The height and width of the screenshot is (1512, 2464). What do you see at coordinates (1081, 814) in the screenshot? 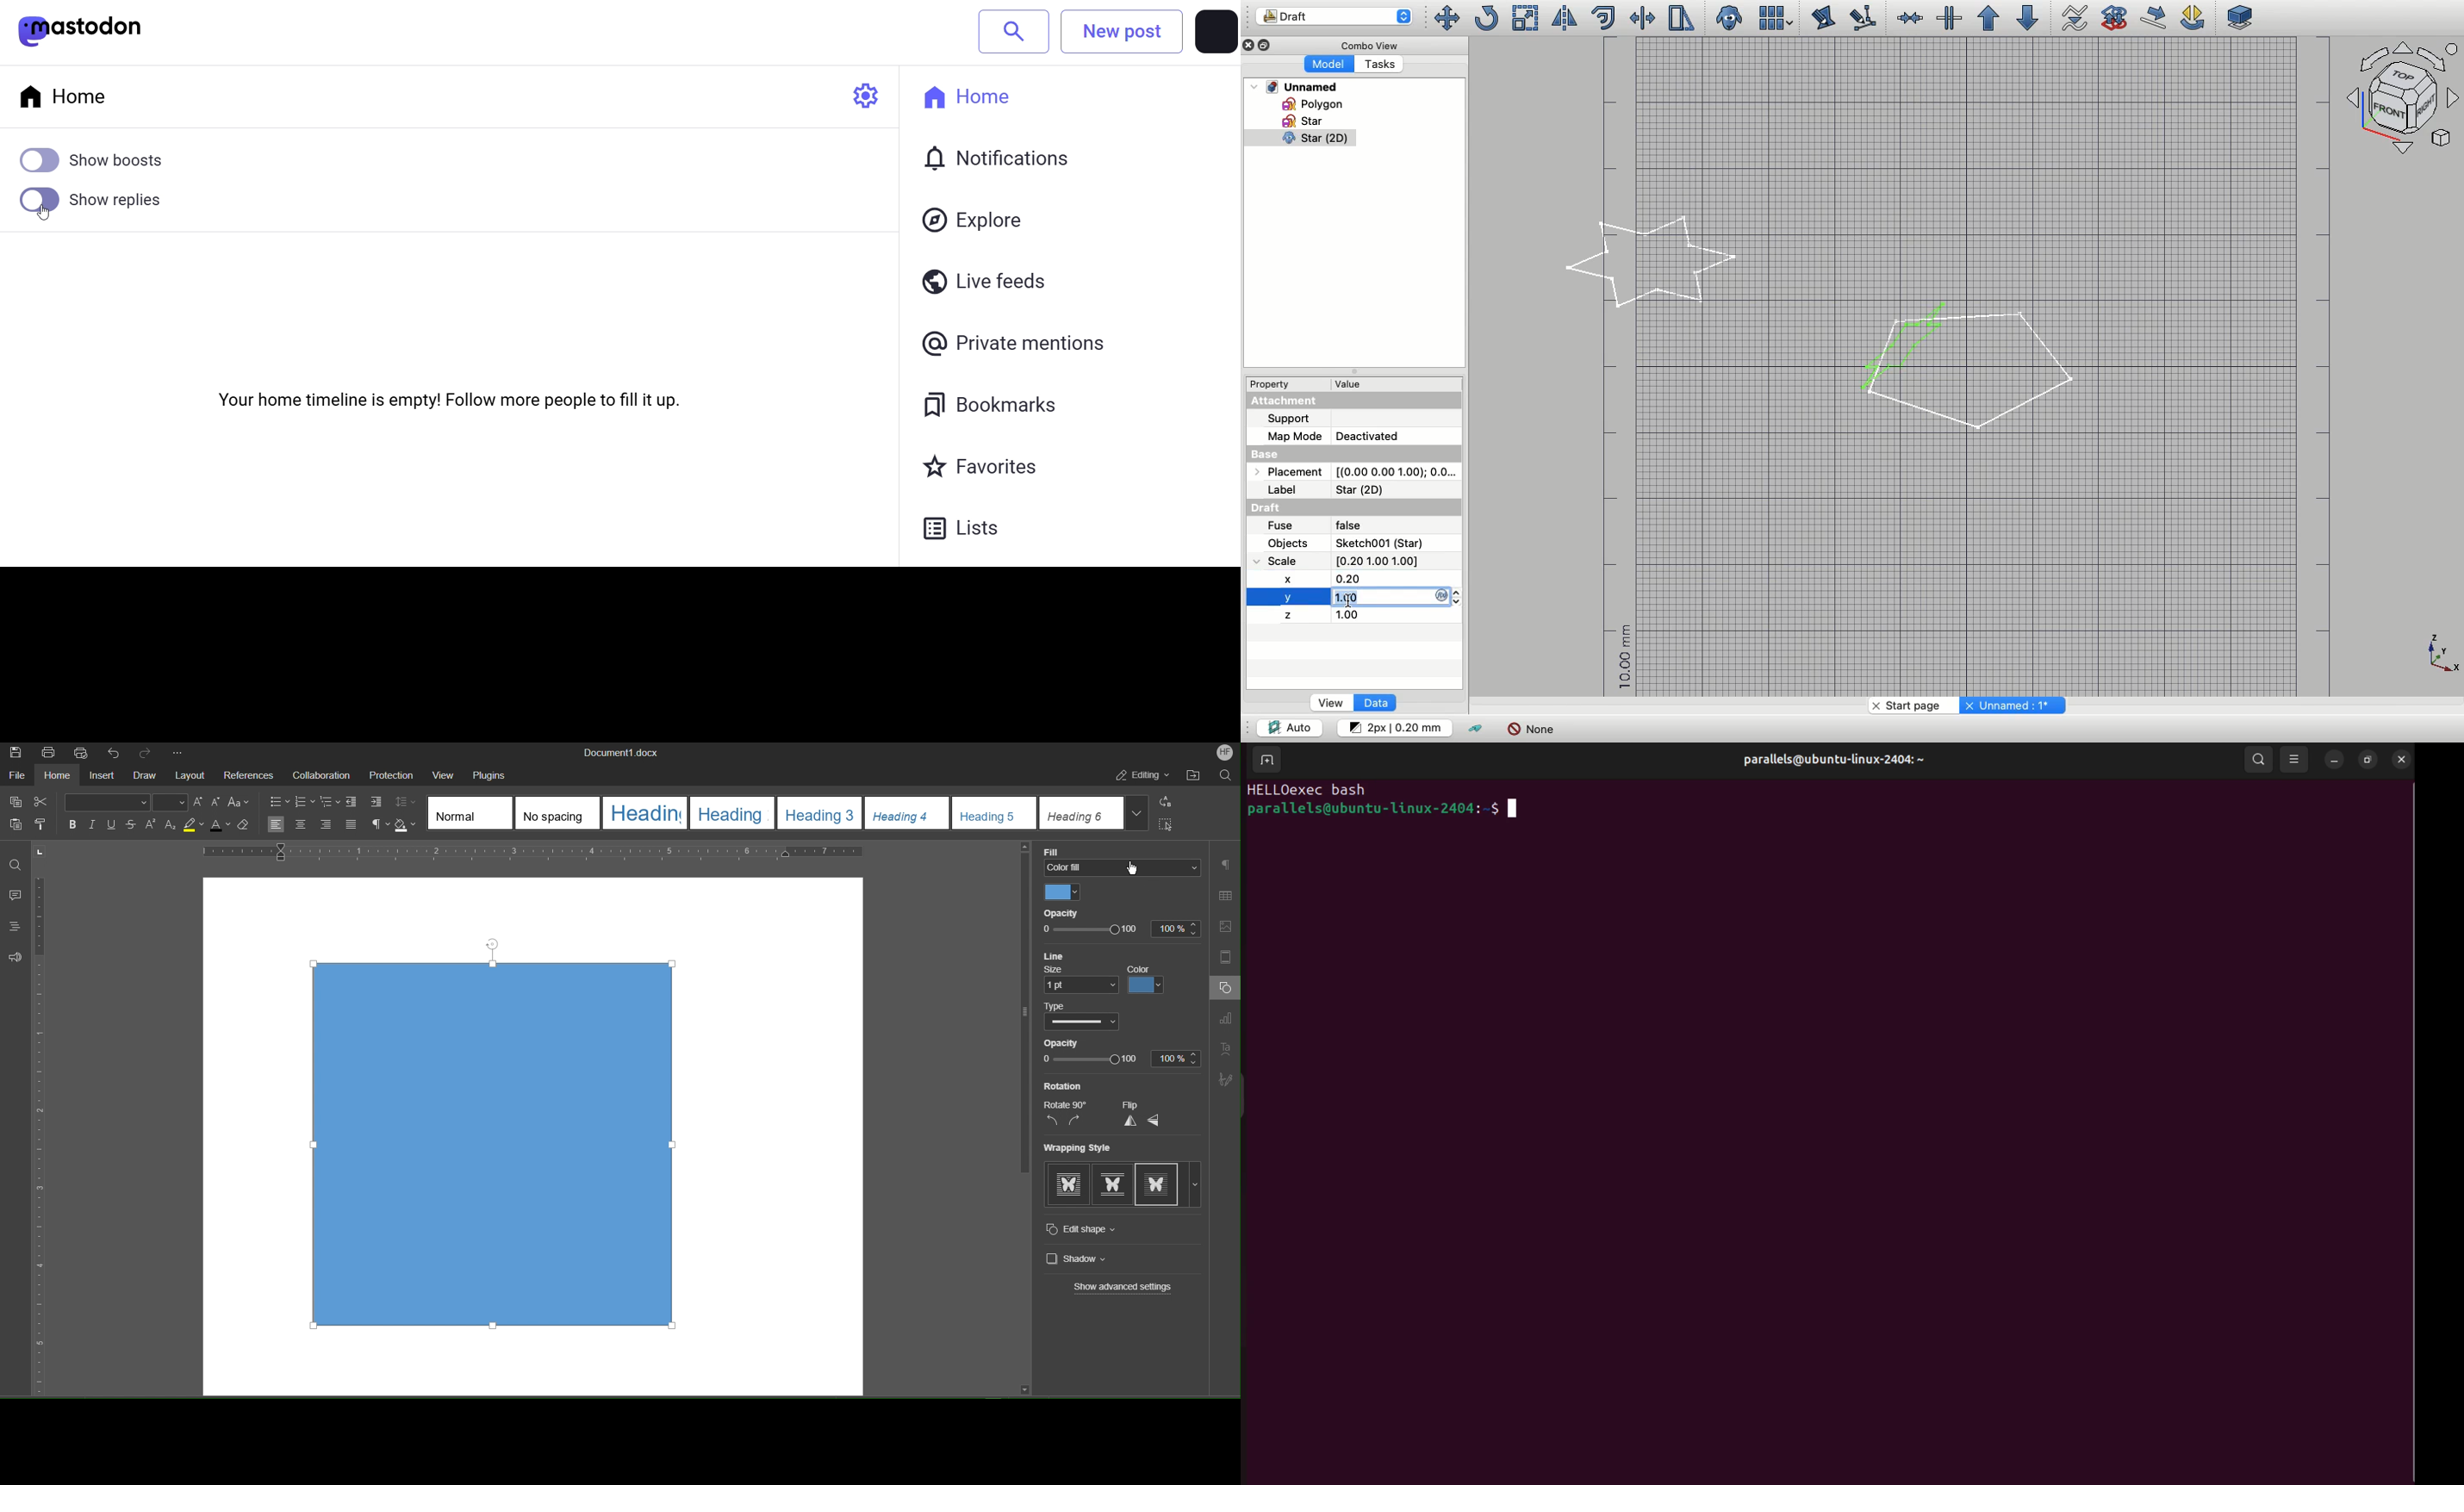
I see `Heading 6` at bounding box center [1081, 814].